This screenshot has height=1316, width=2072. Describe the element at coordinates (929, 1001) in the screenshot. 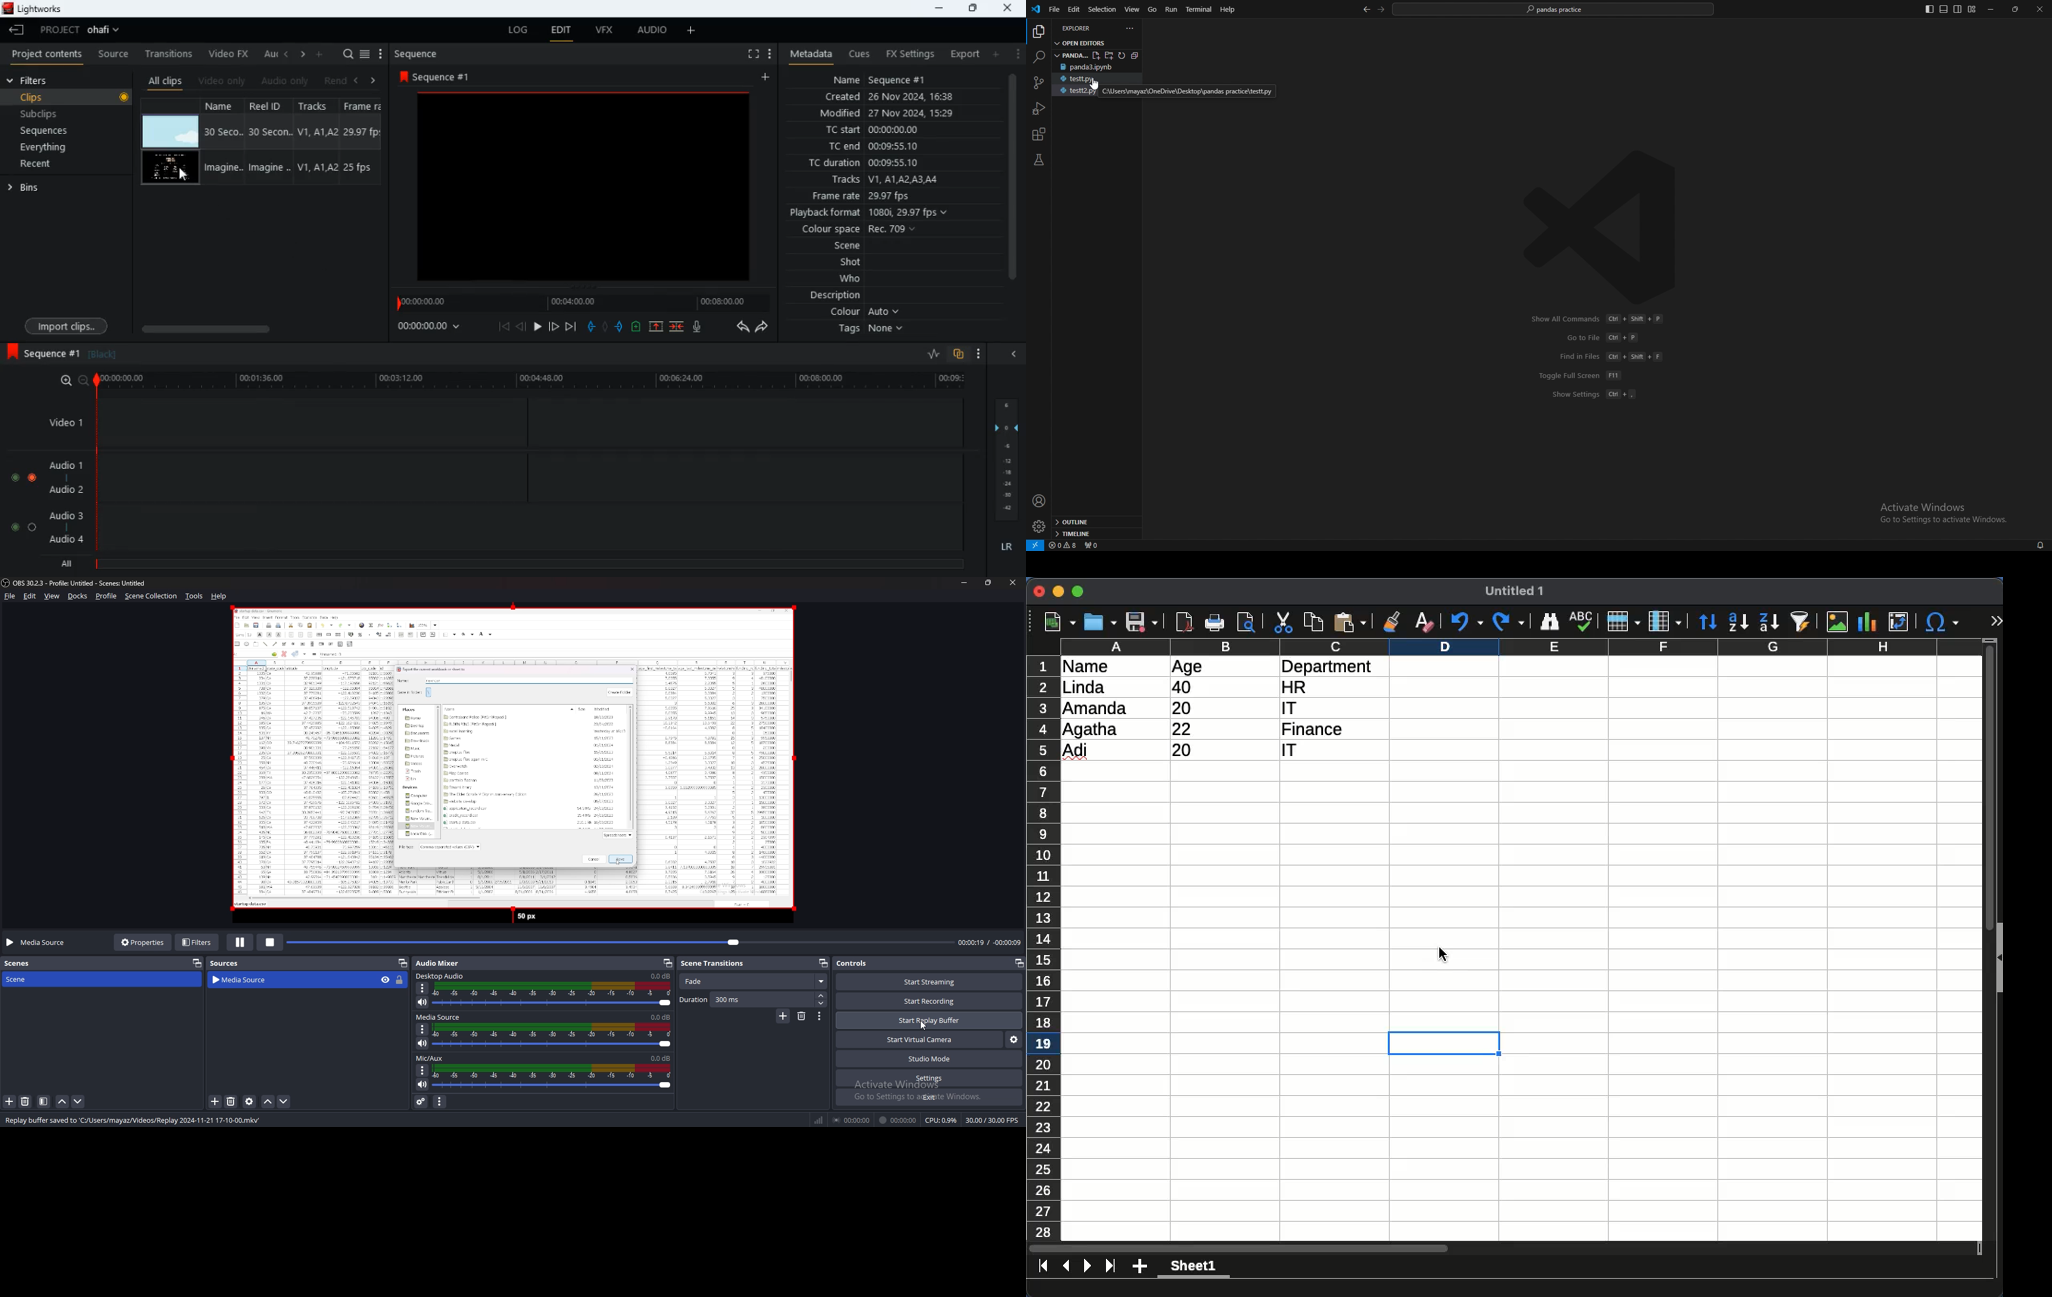

I see `start recording` at that location.